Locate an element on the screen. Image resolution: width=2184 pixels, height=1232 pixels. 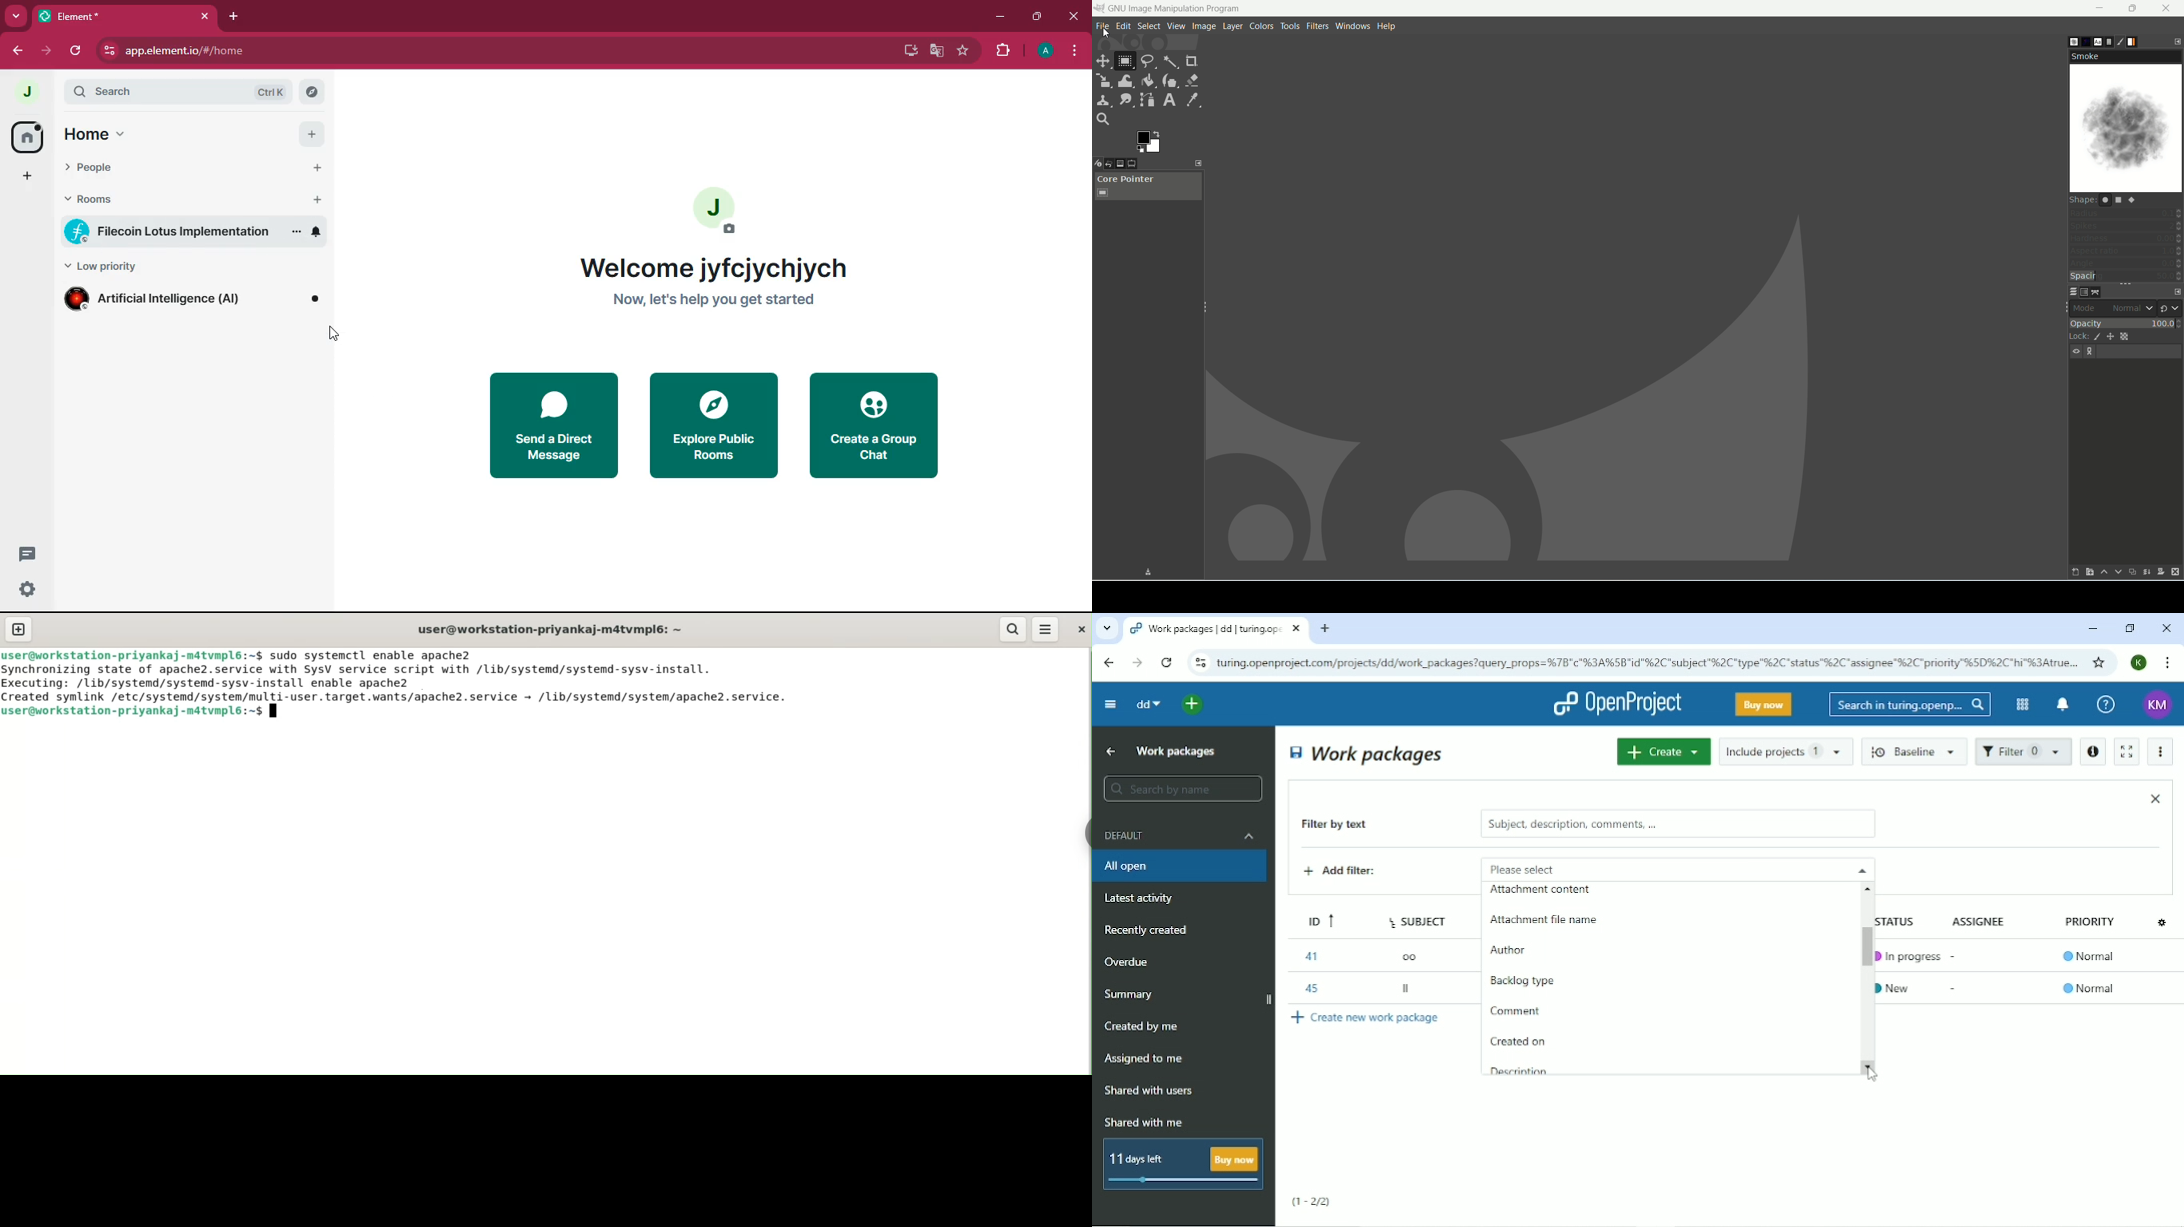
subject, description, comments is located at coordinates (1677, 824).